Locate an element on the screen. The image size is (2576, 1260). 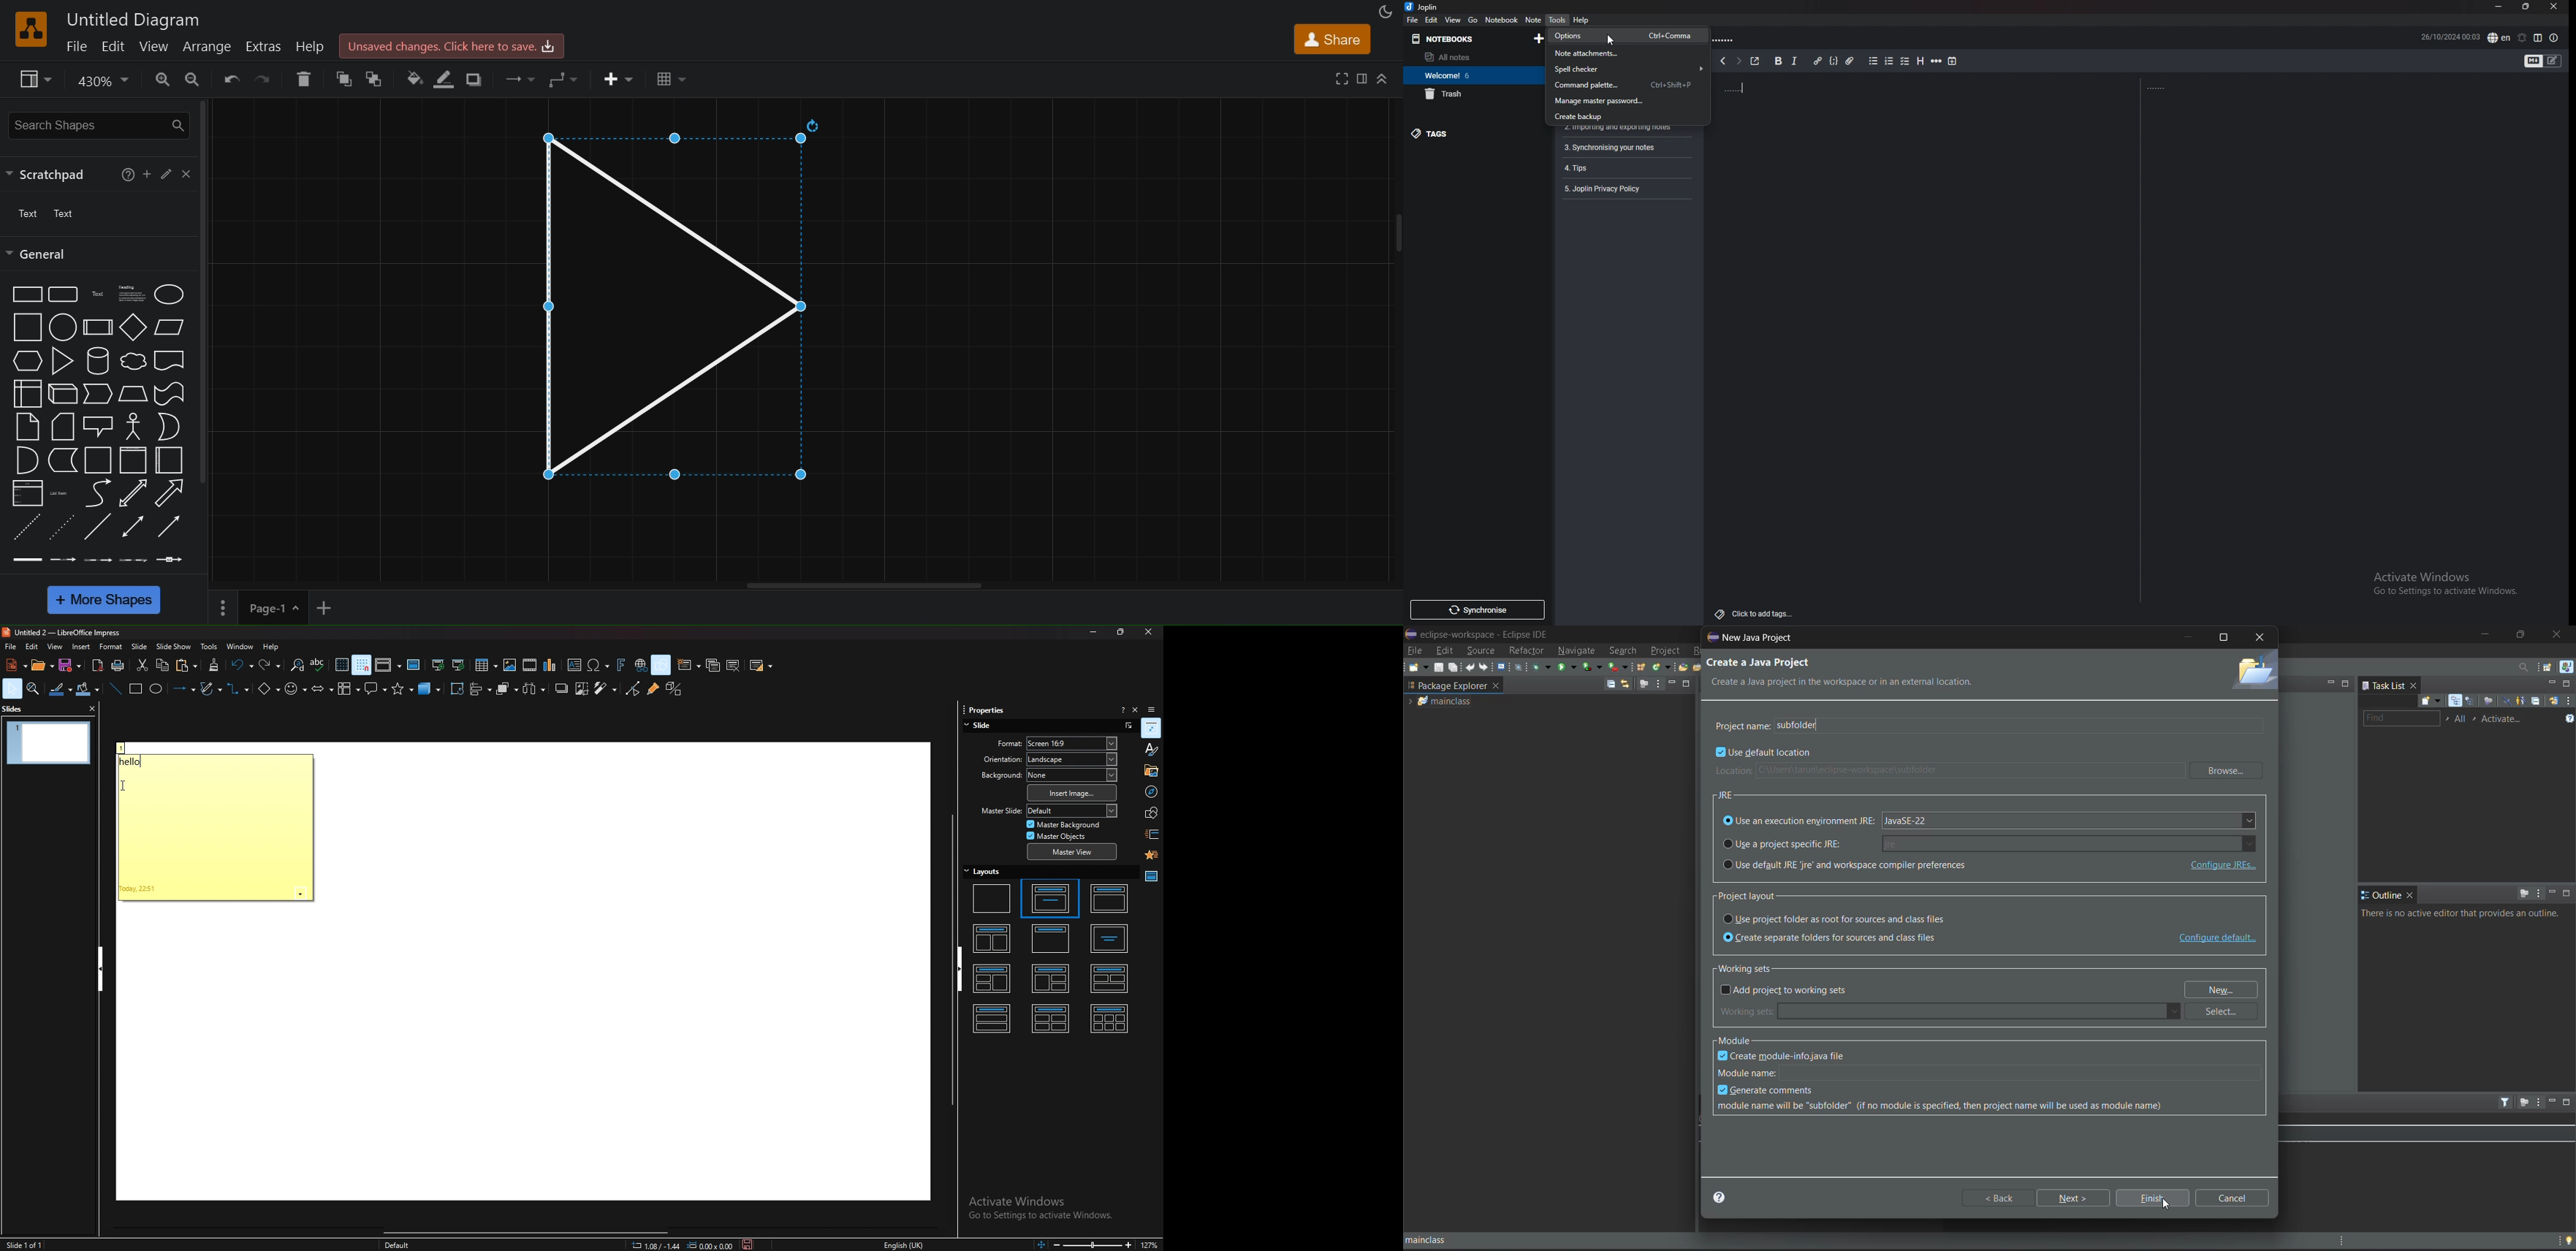
new is located at coordinates (15, 665).